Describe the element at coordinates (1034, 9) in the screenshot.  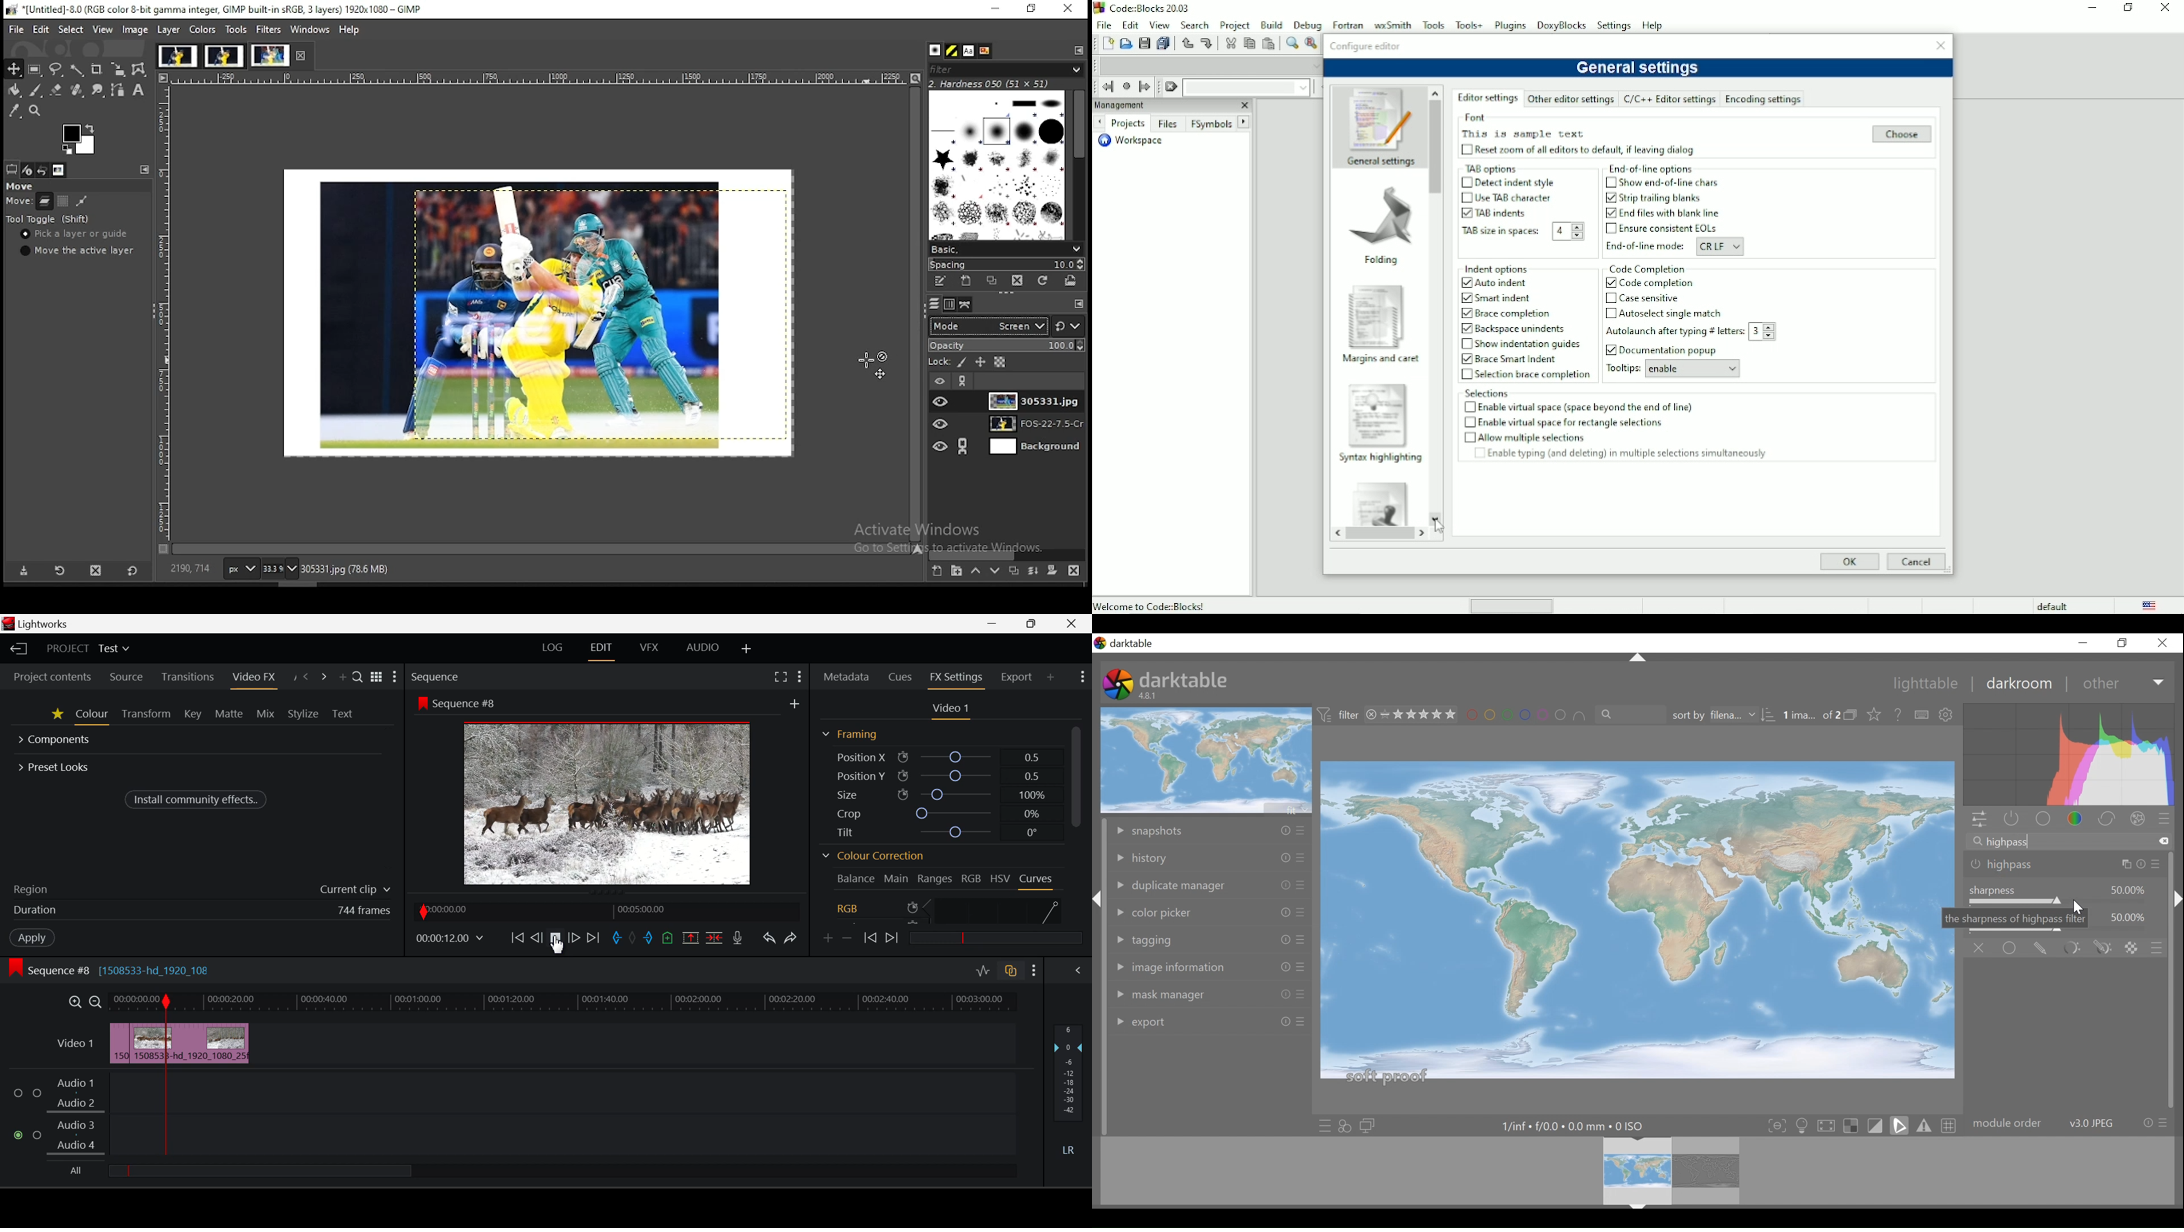
I see `restore` at that location.